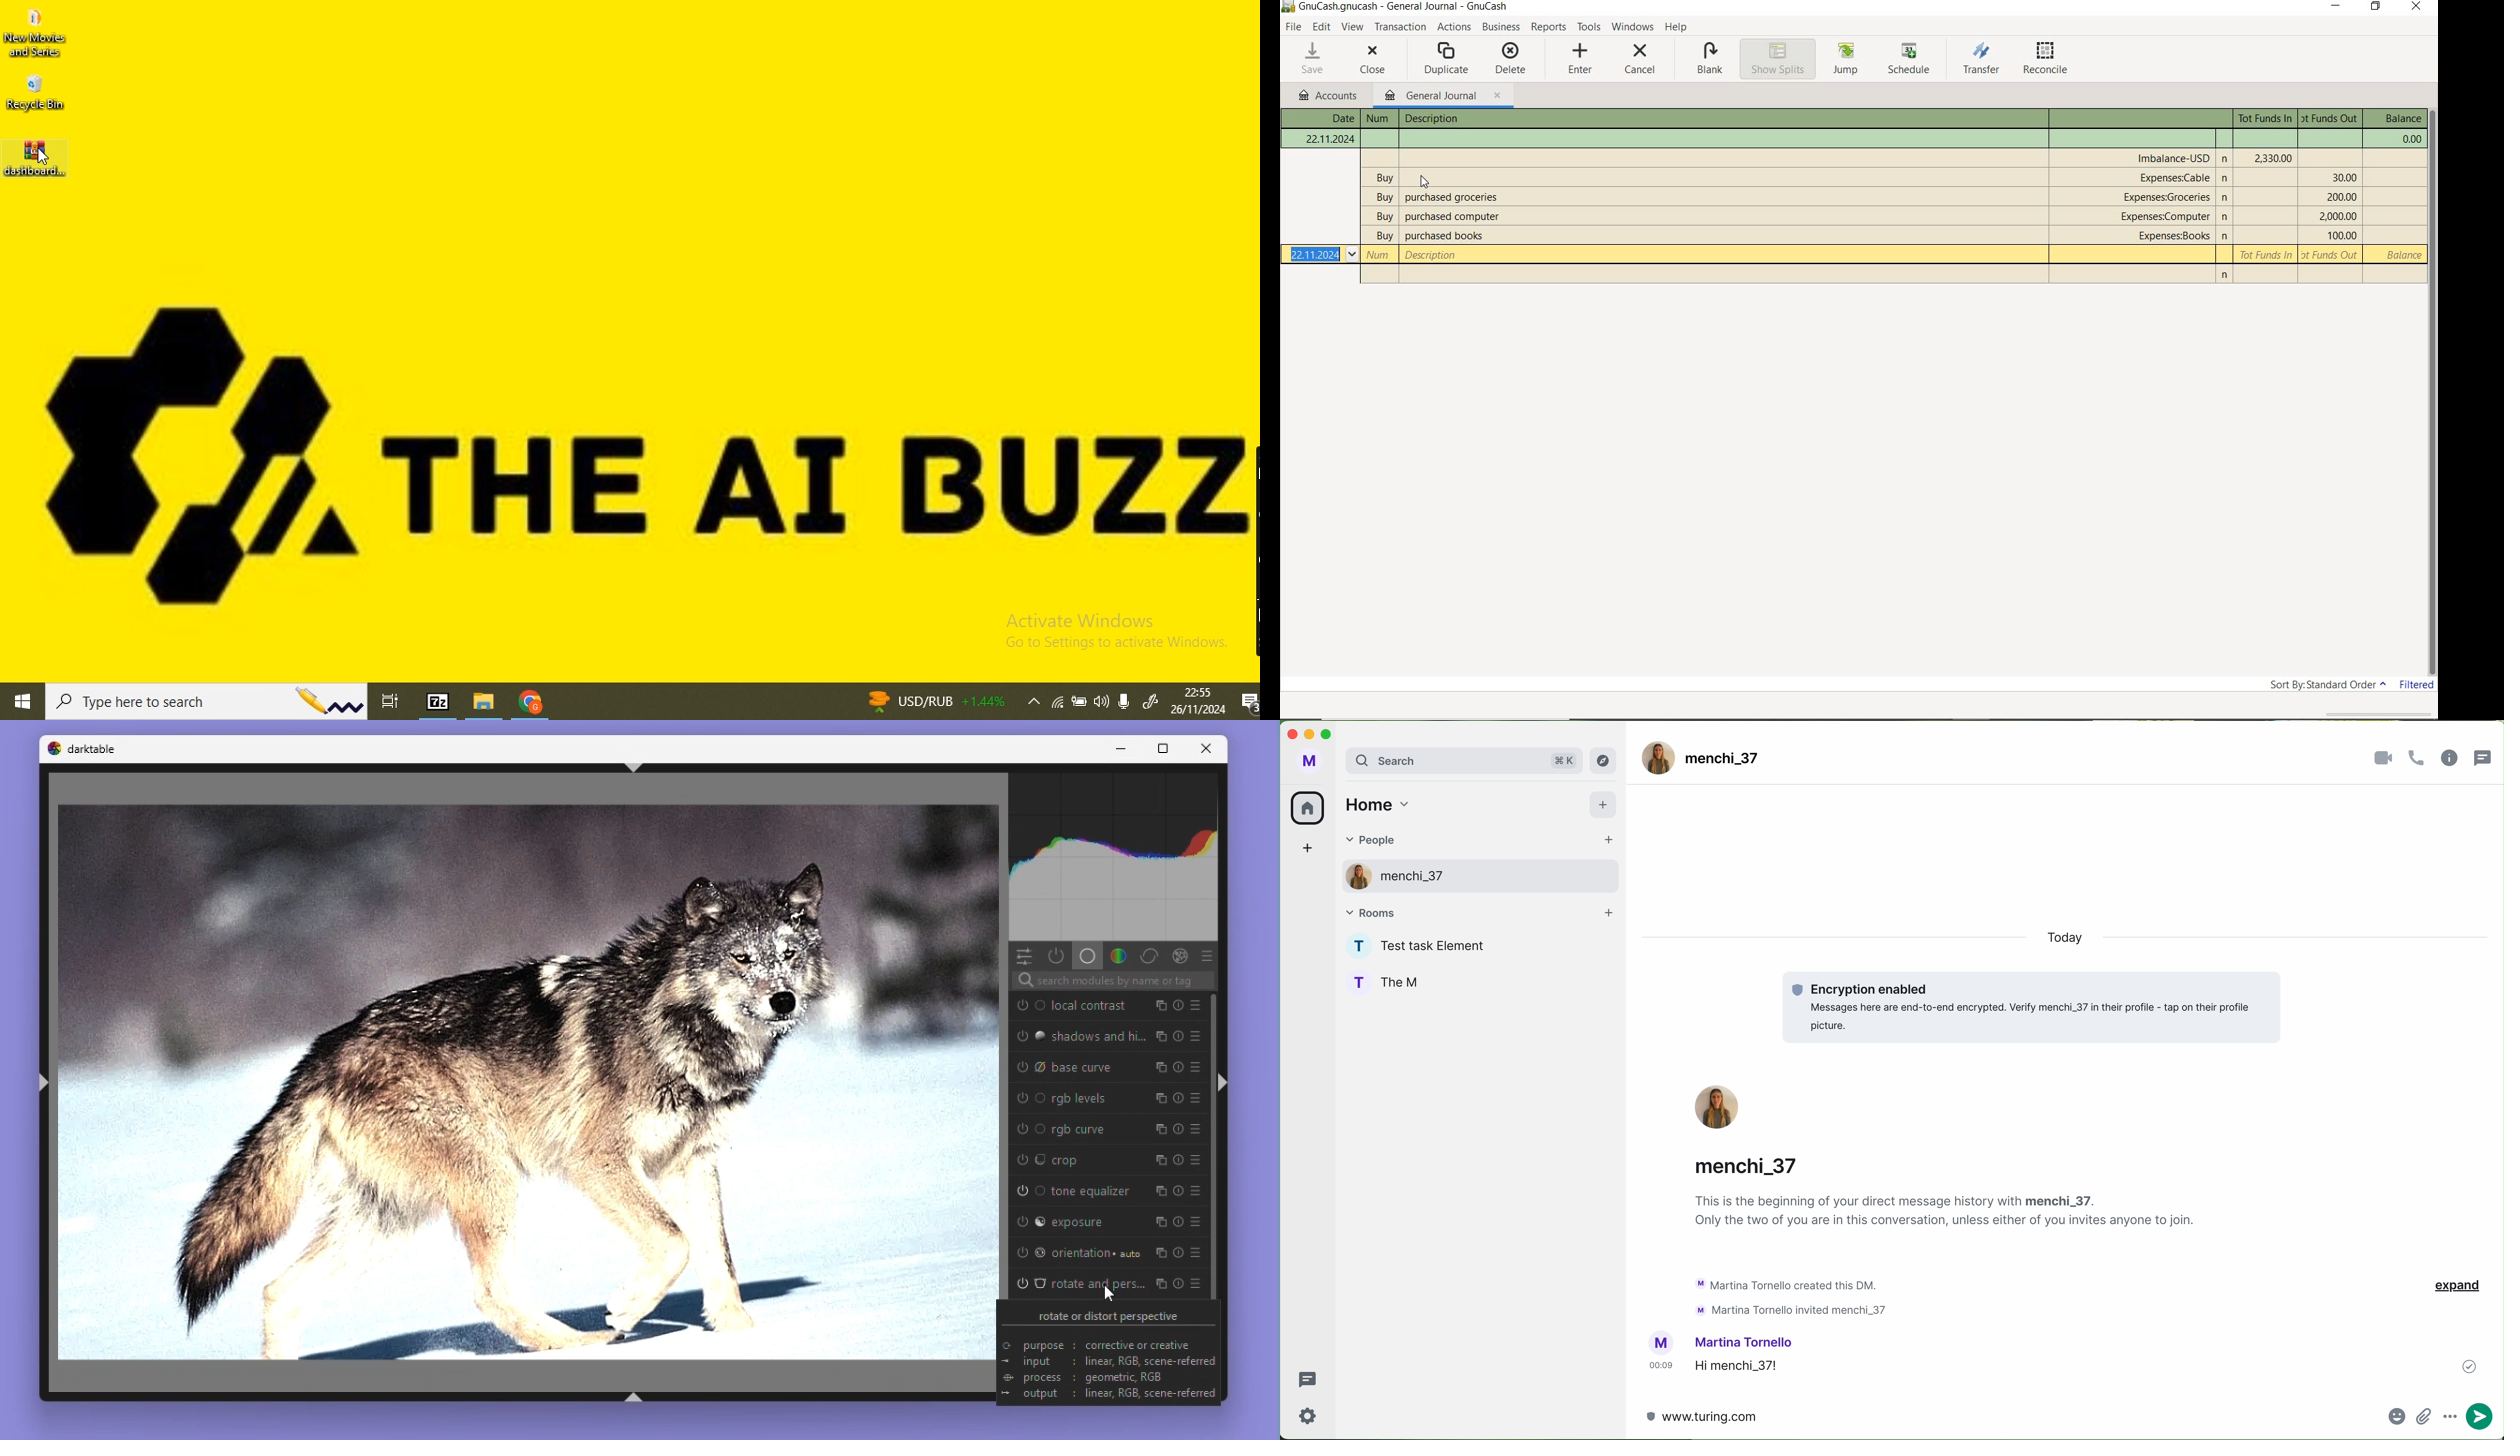 The image size is (2520, 1456). I want to click on Text, so click(2332, 119).